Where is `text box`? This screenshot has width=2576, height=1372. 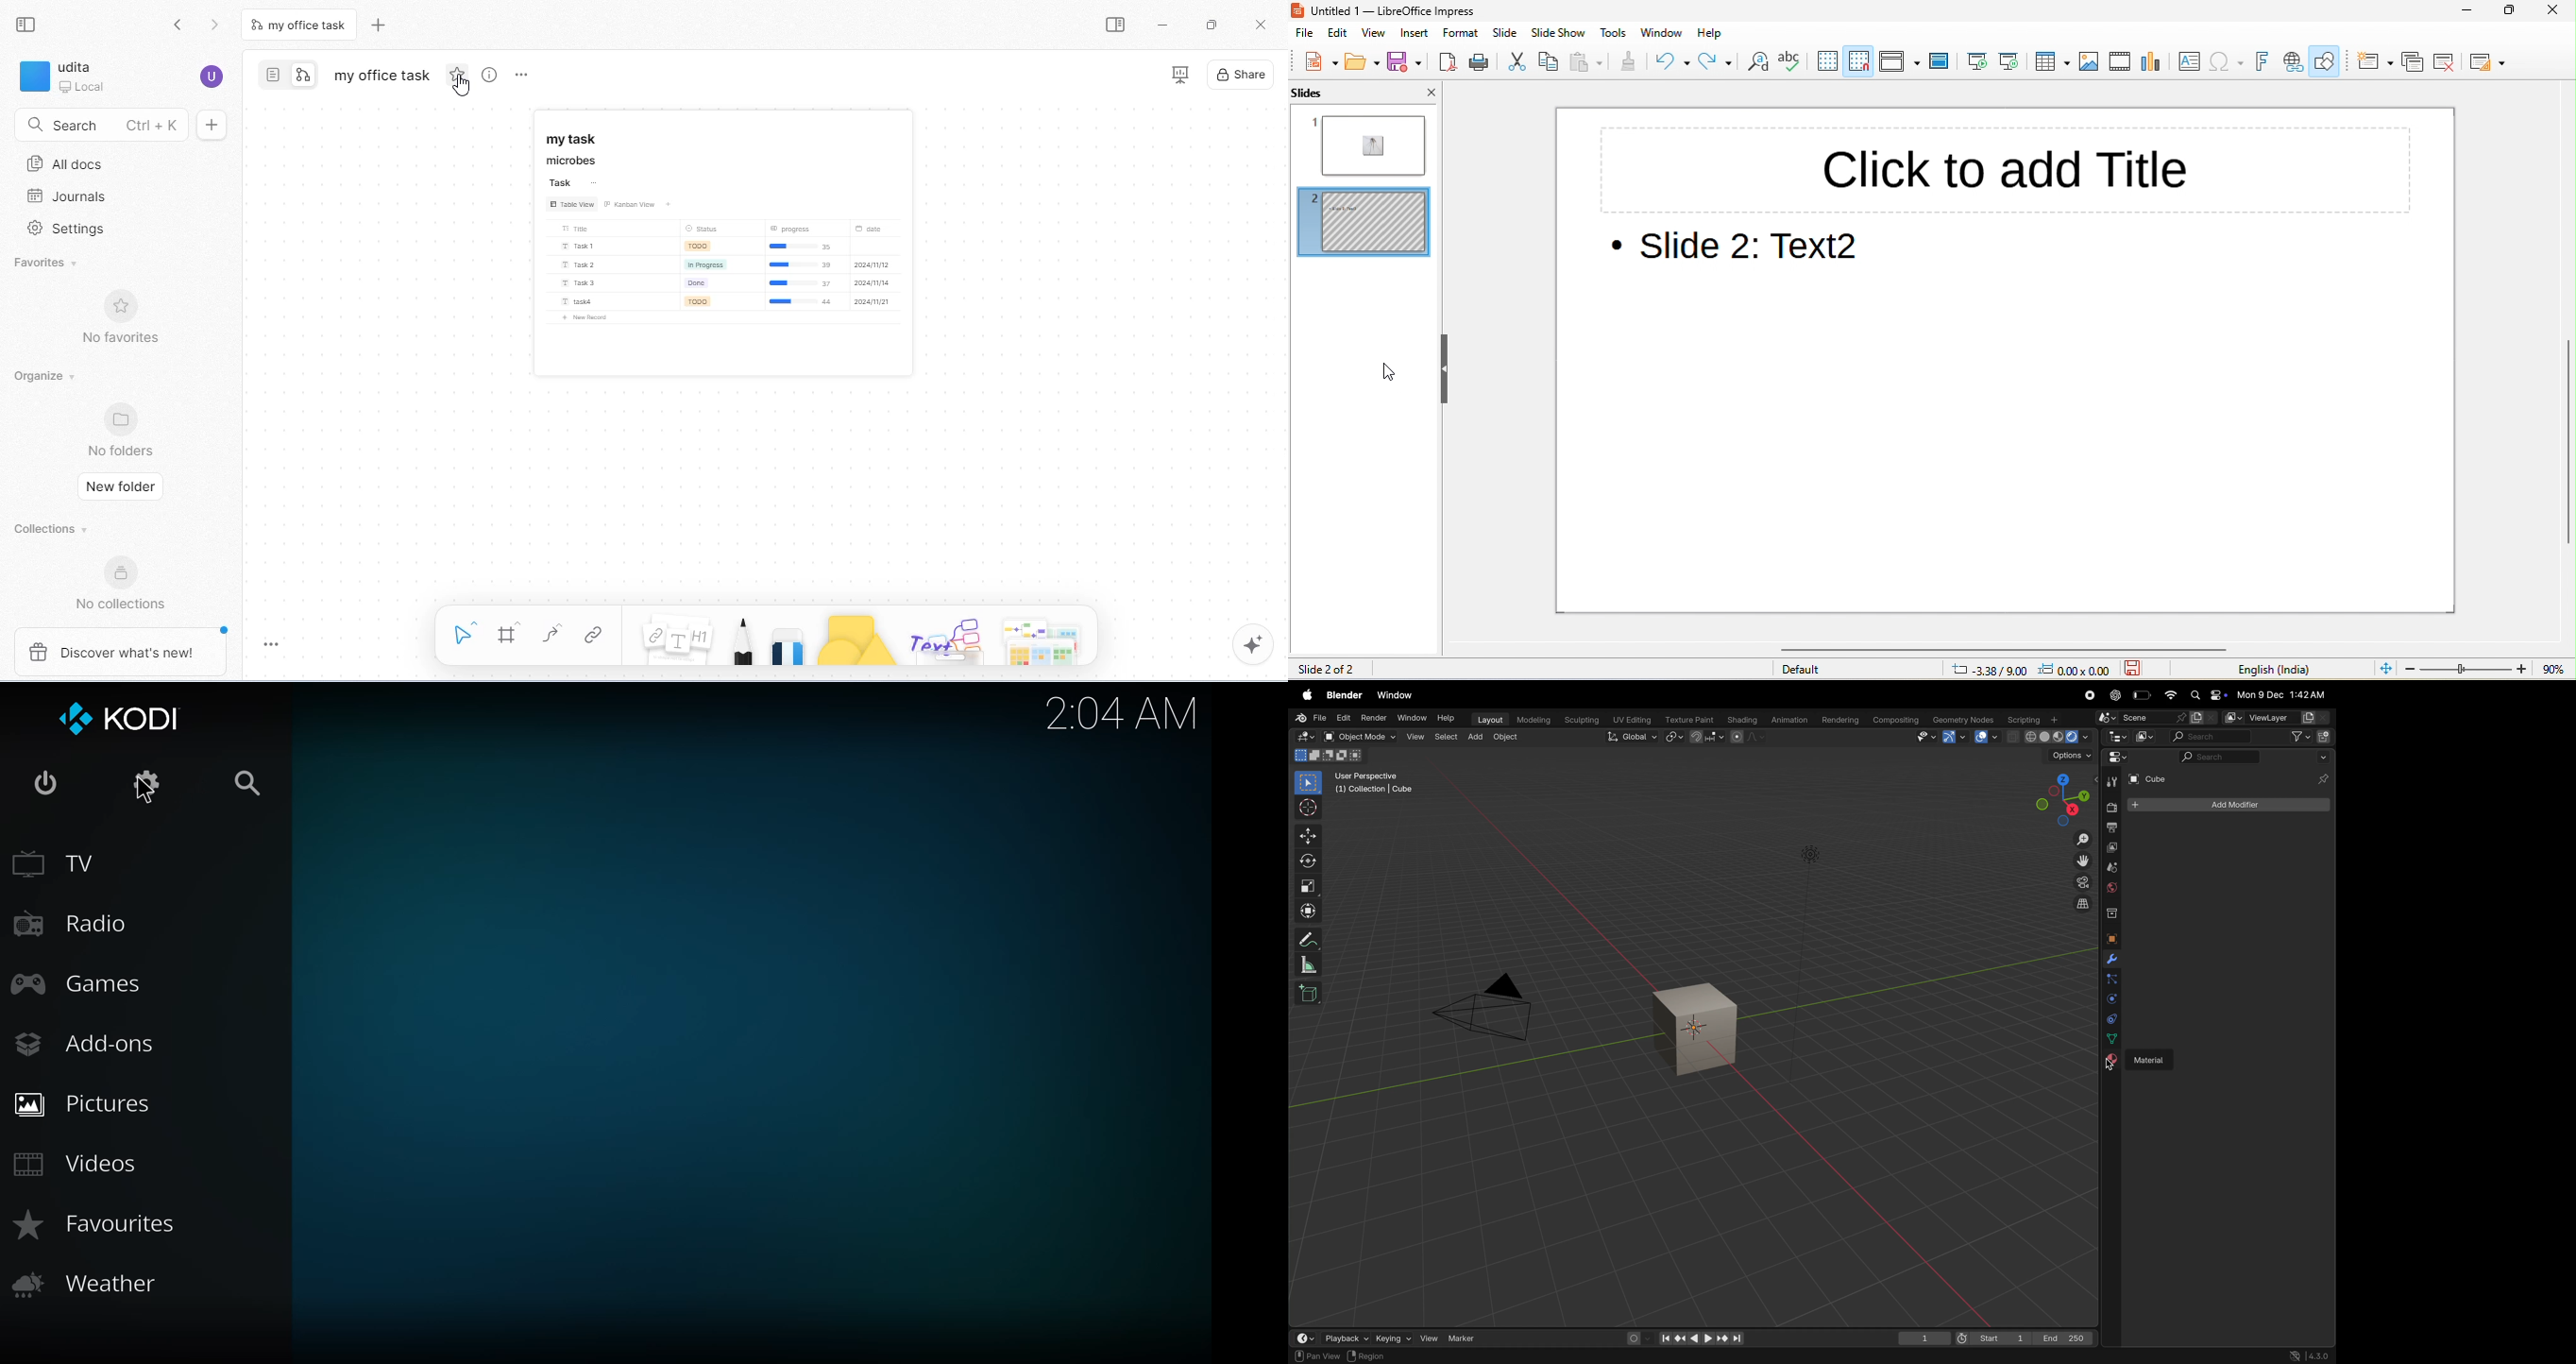 text box is located at coordinates (2190, 63).